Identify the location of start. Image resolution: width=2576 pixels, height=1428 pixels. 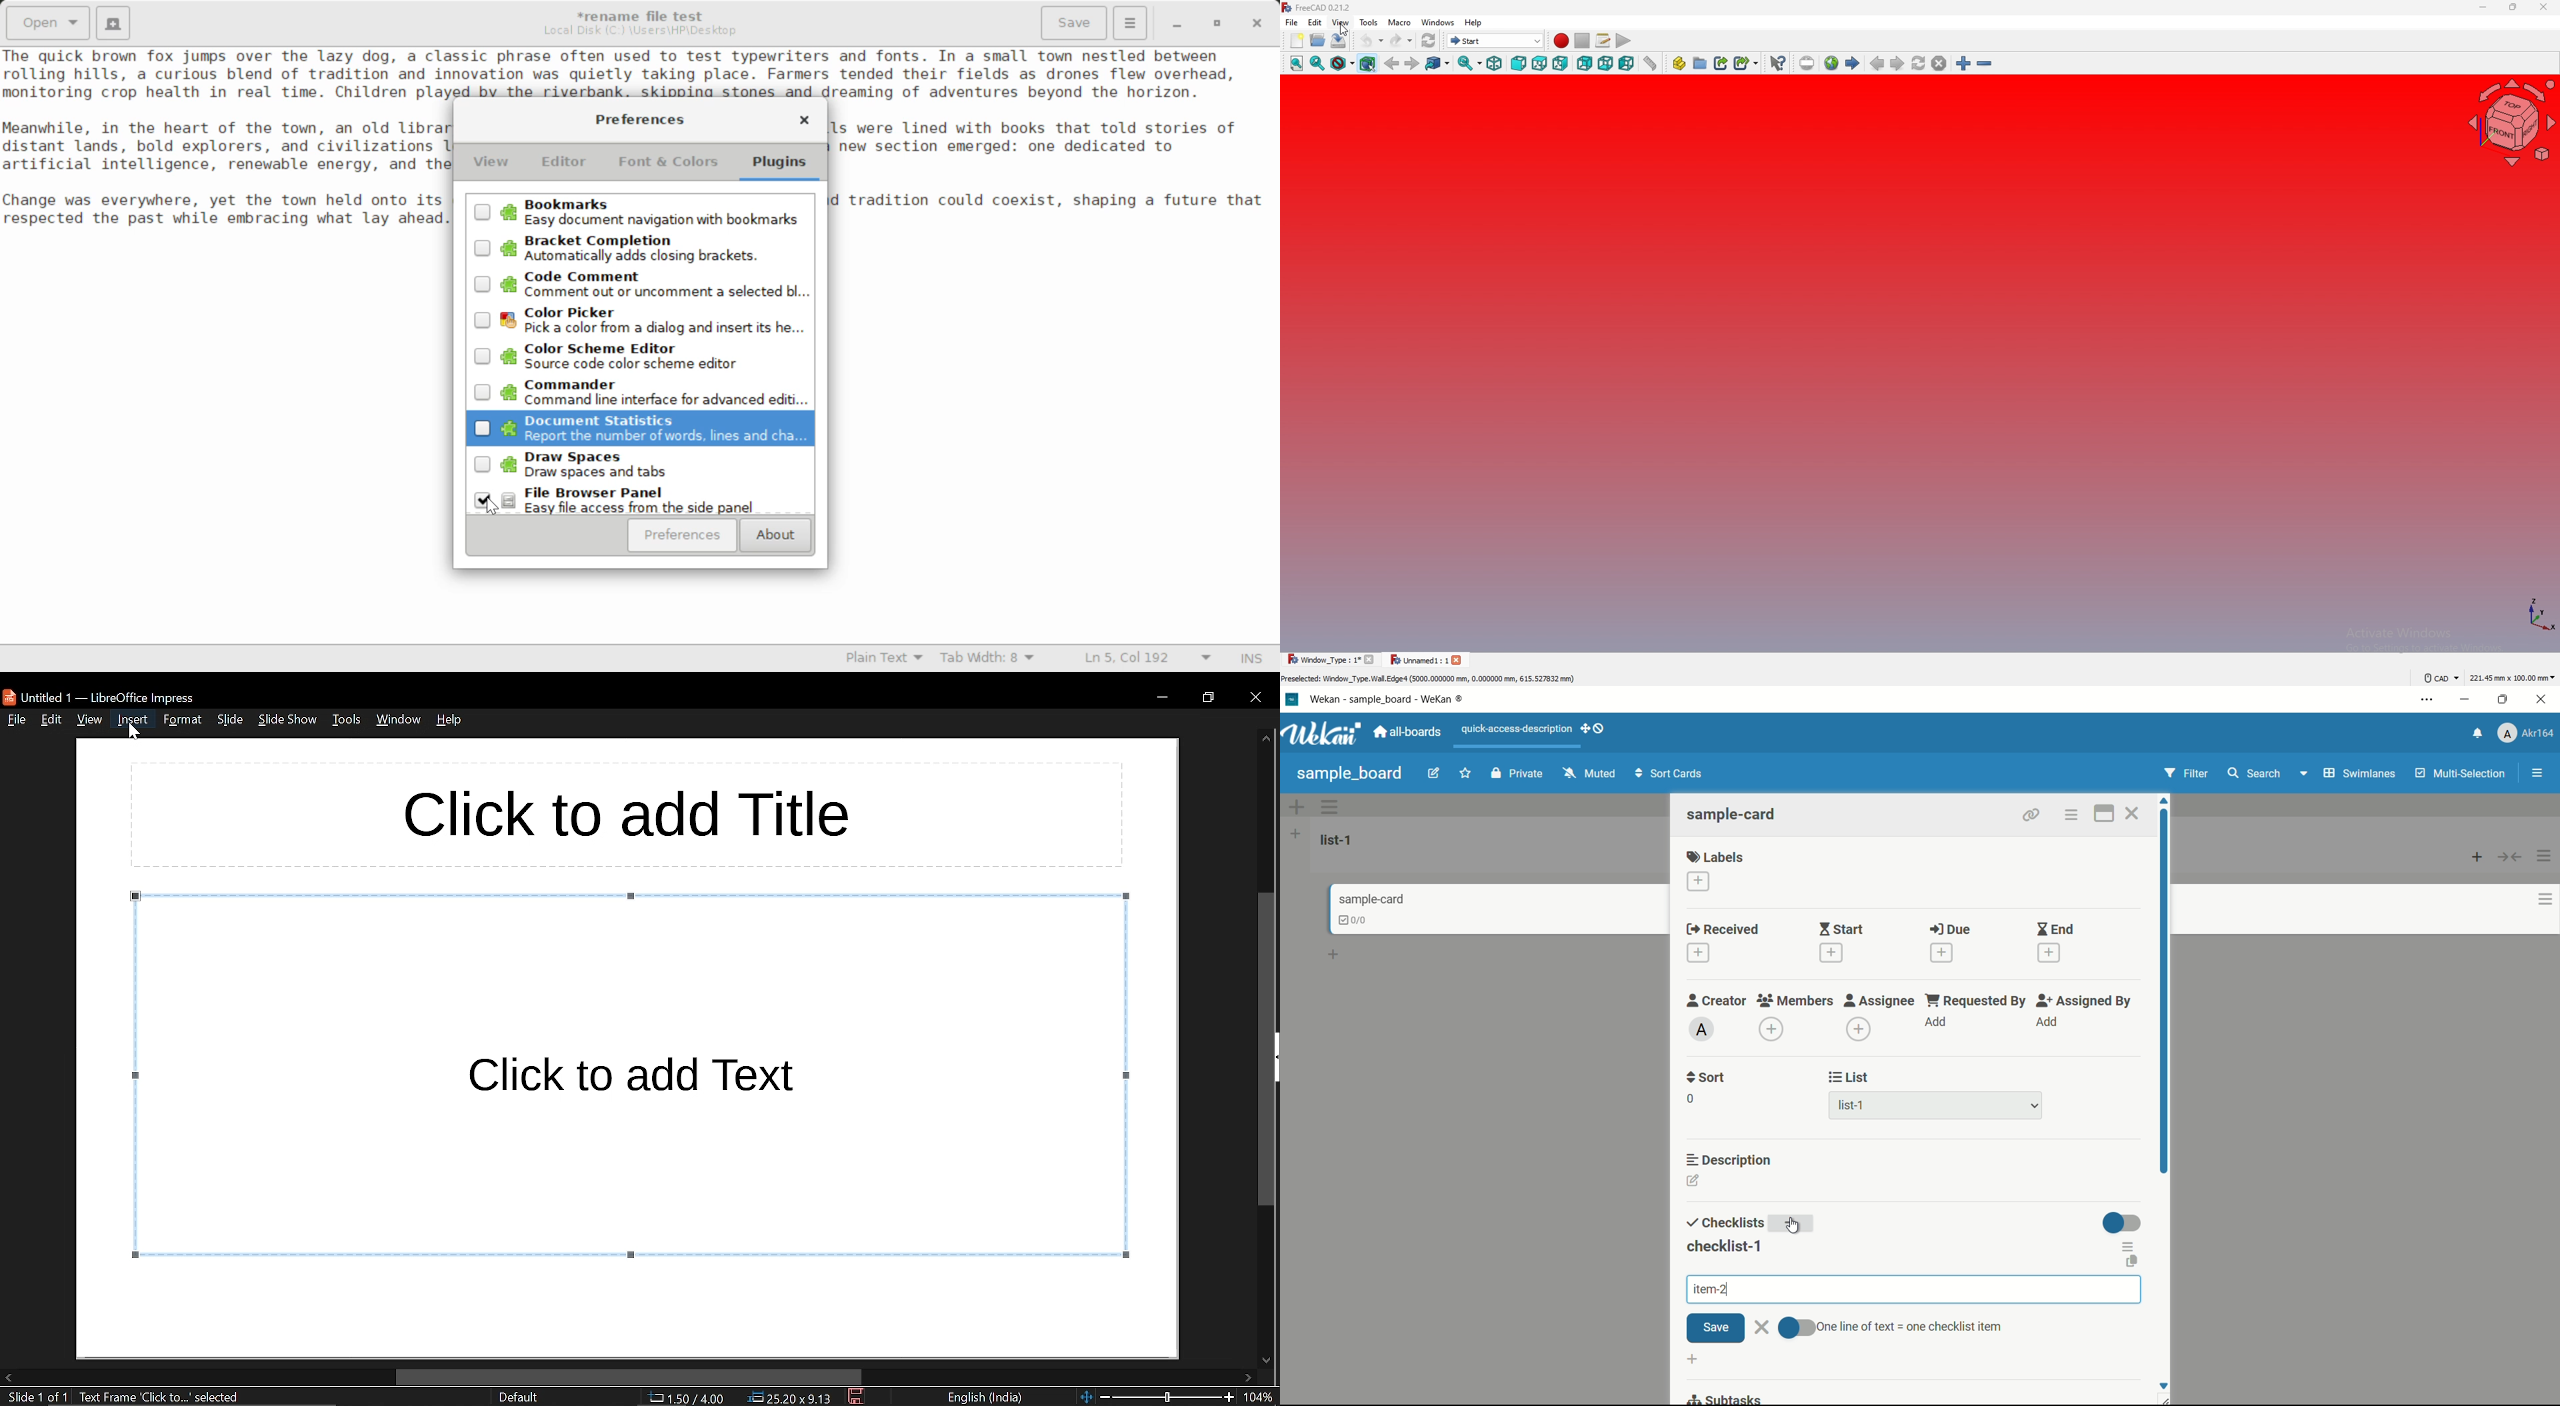
(1841, 931).